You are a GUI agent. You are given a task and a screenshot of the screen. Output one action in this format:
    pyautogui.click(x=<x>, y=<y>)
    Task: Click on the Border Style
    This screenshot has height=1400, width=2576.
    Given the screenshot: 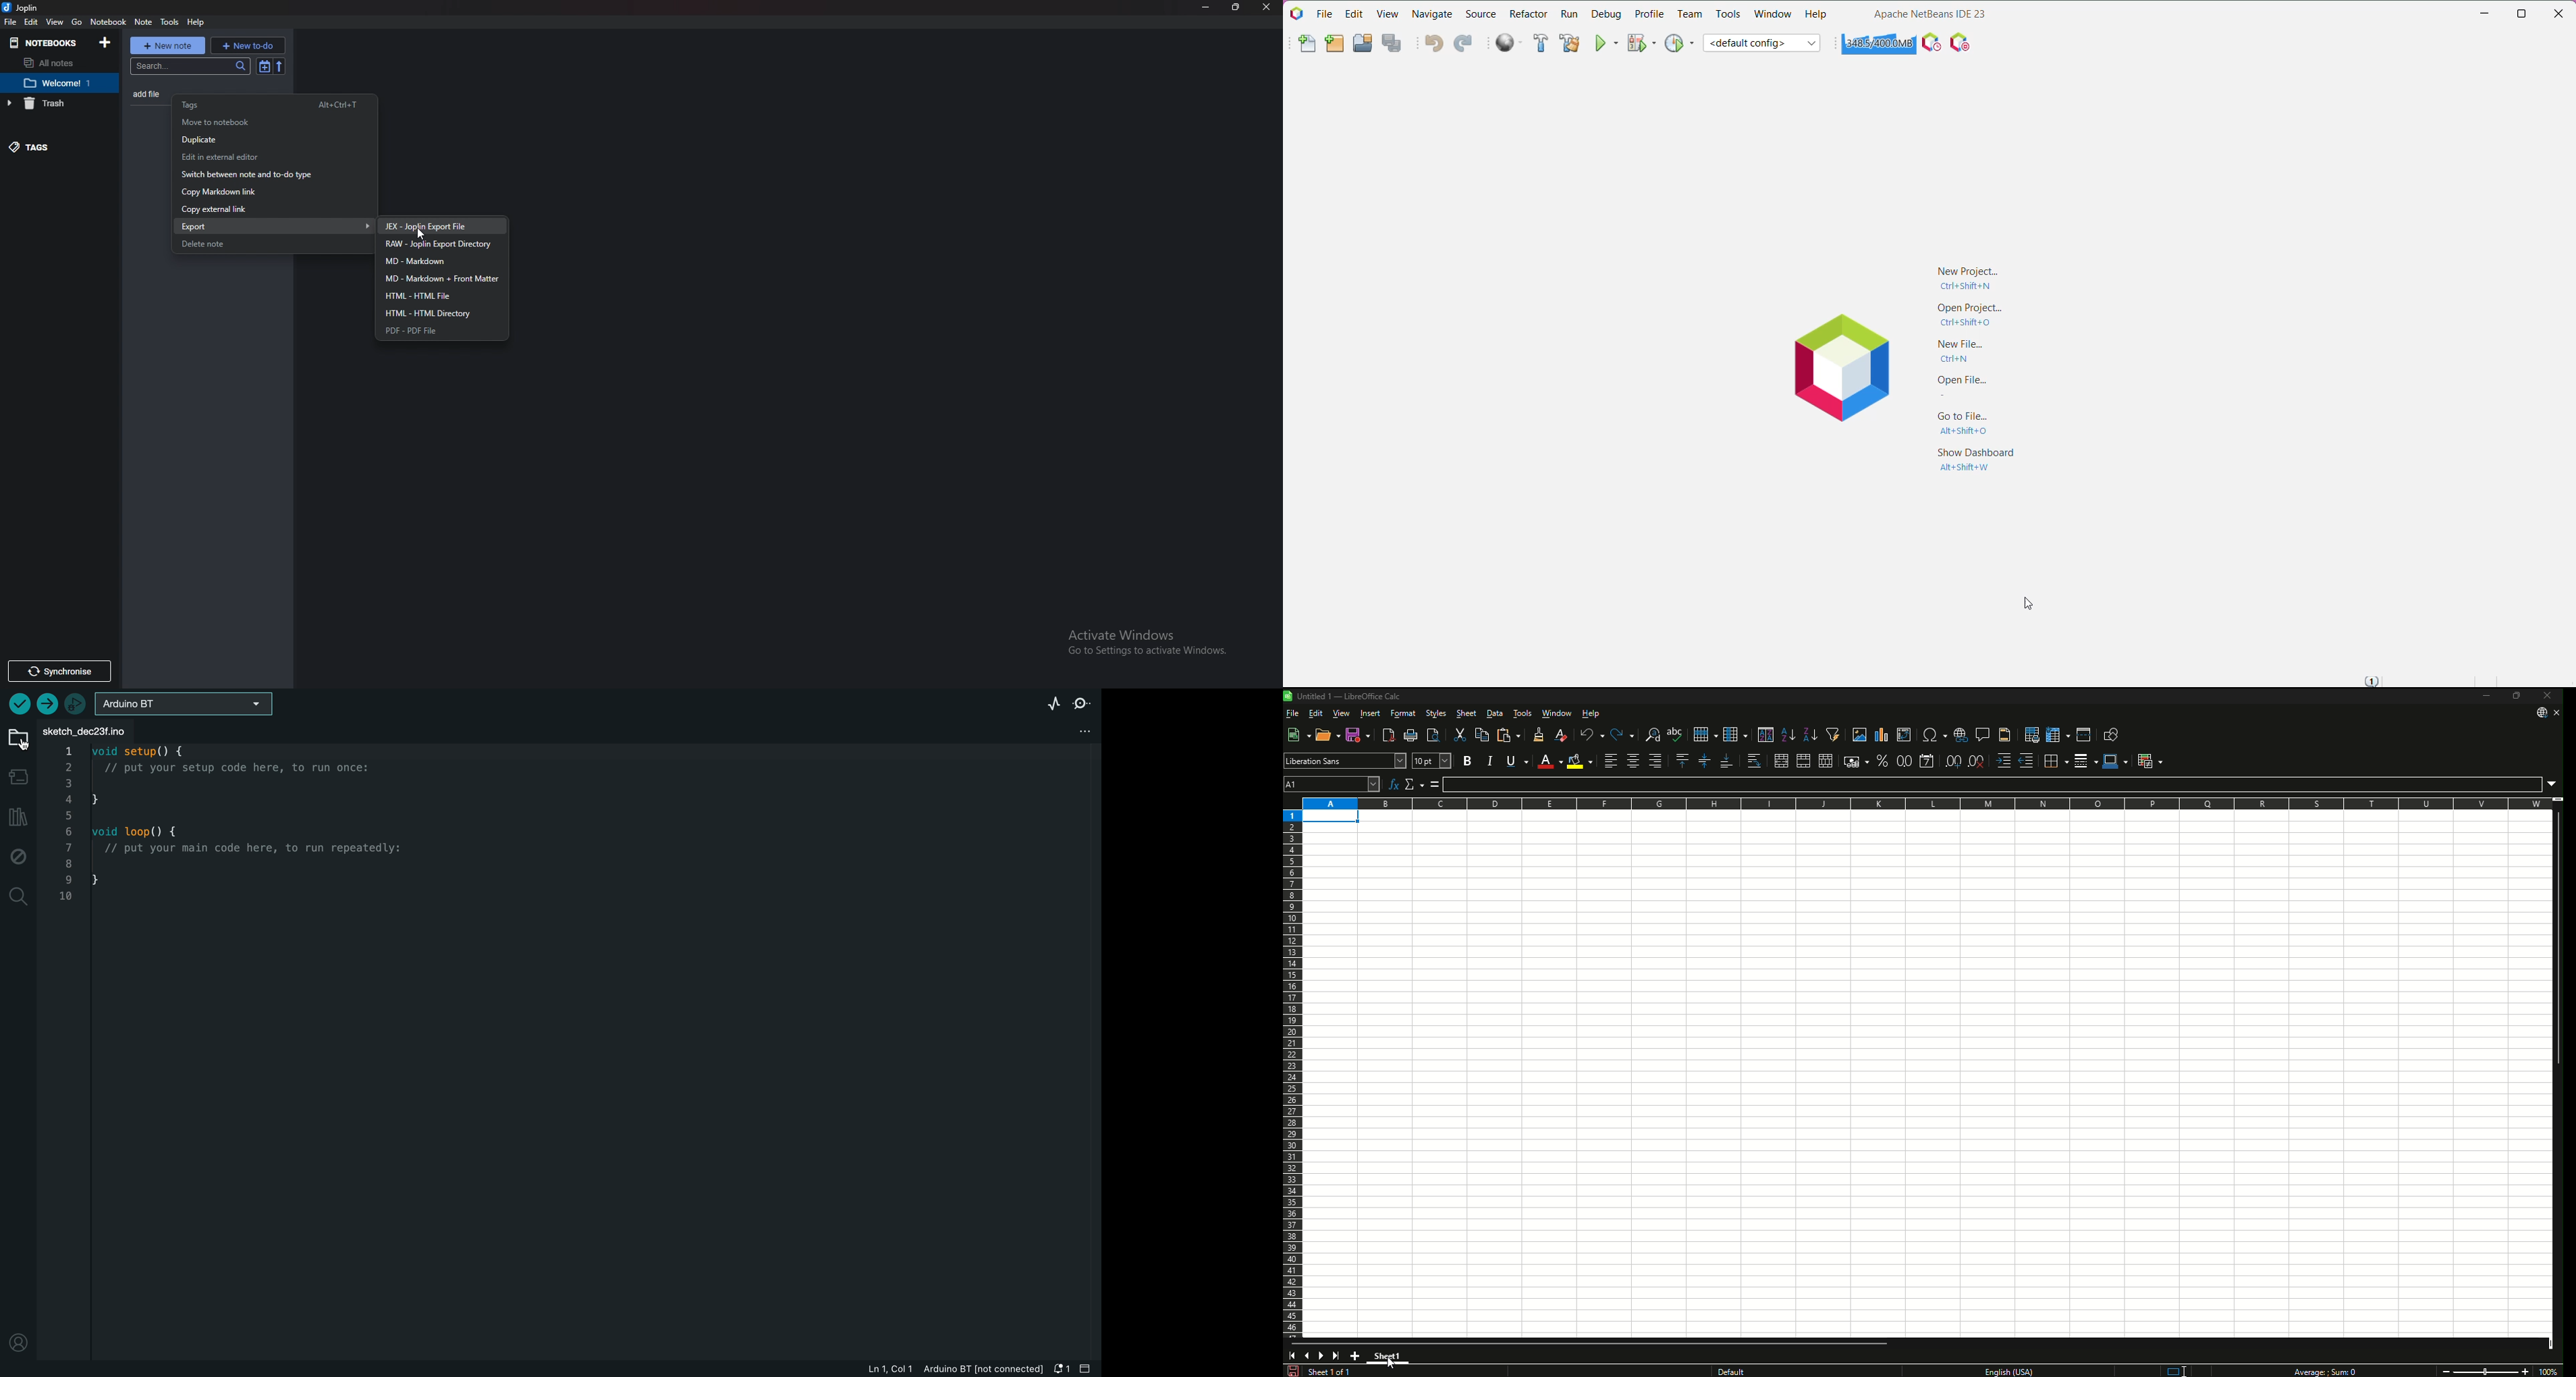 What is the action you would take?
    pyautogui.click(x=2086, y=761)
    